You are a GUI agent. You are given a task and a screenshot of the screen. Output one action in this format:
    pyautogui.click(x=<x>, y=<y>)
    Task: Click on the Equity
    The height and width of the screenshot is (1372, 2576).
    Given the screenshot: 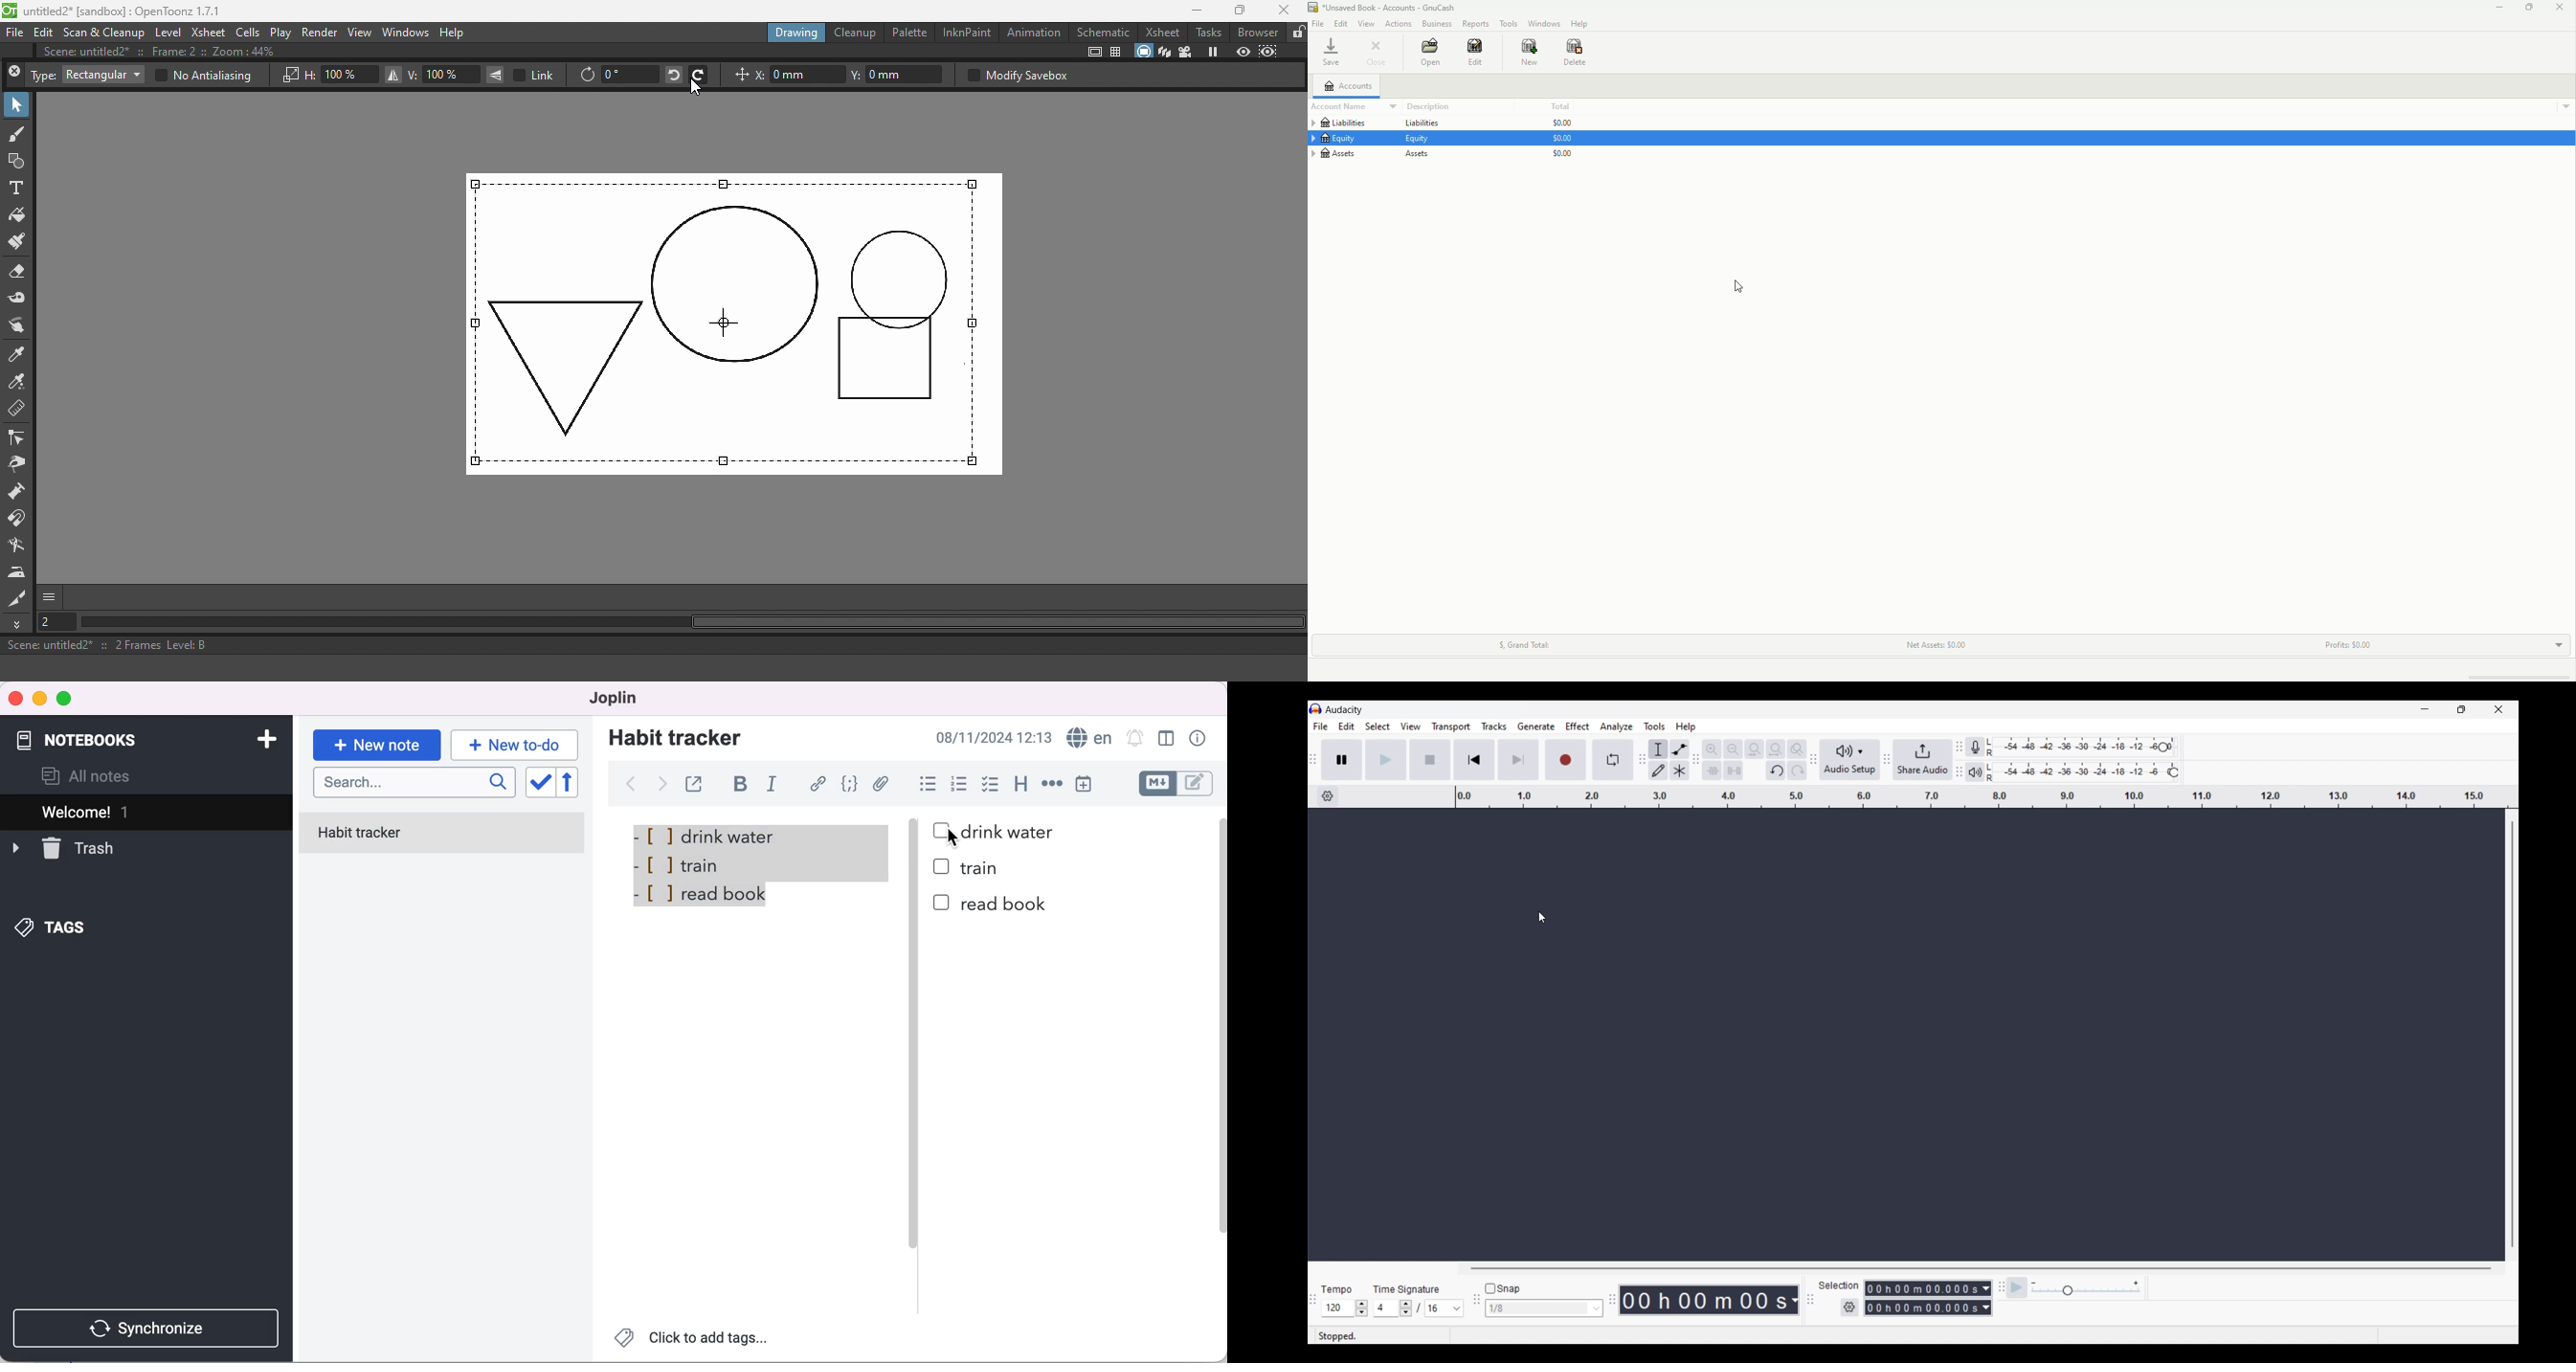 What is the action you would take?
    pyautogui.click(x=1341, y=140)
    